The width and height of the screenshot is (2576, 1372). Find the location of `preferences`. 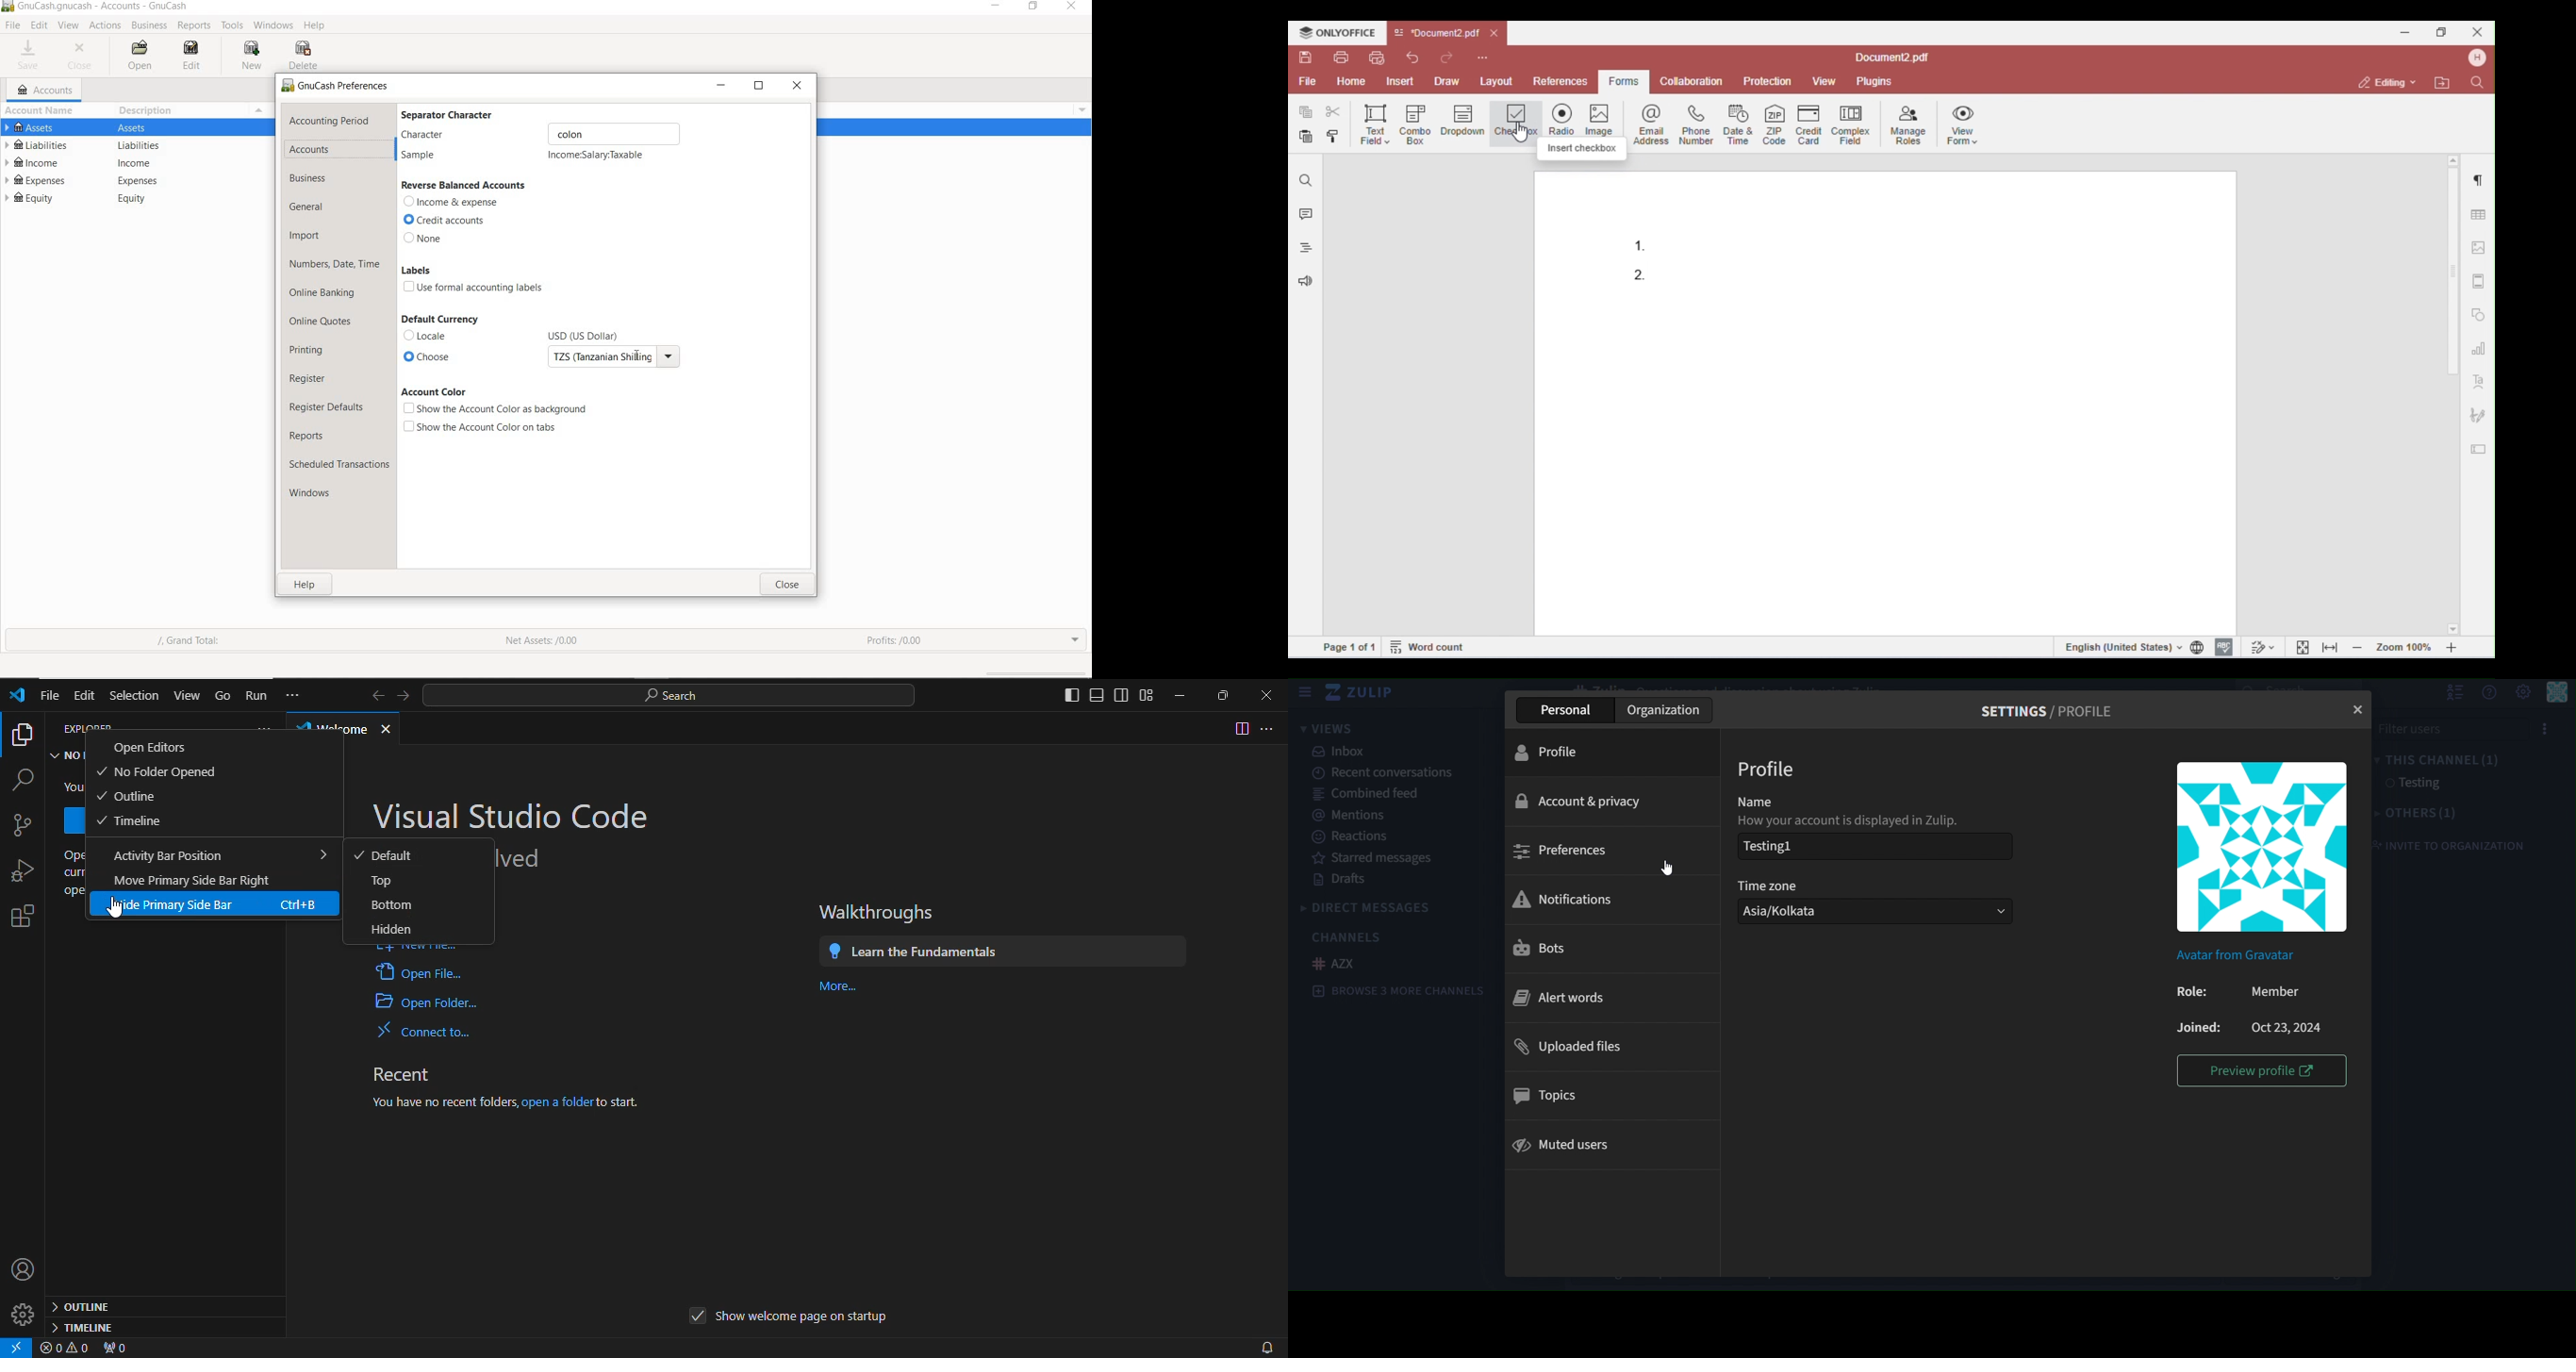

preferences is located at coordinates (1564, 852).